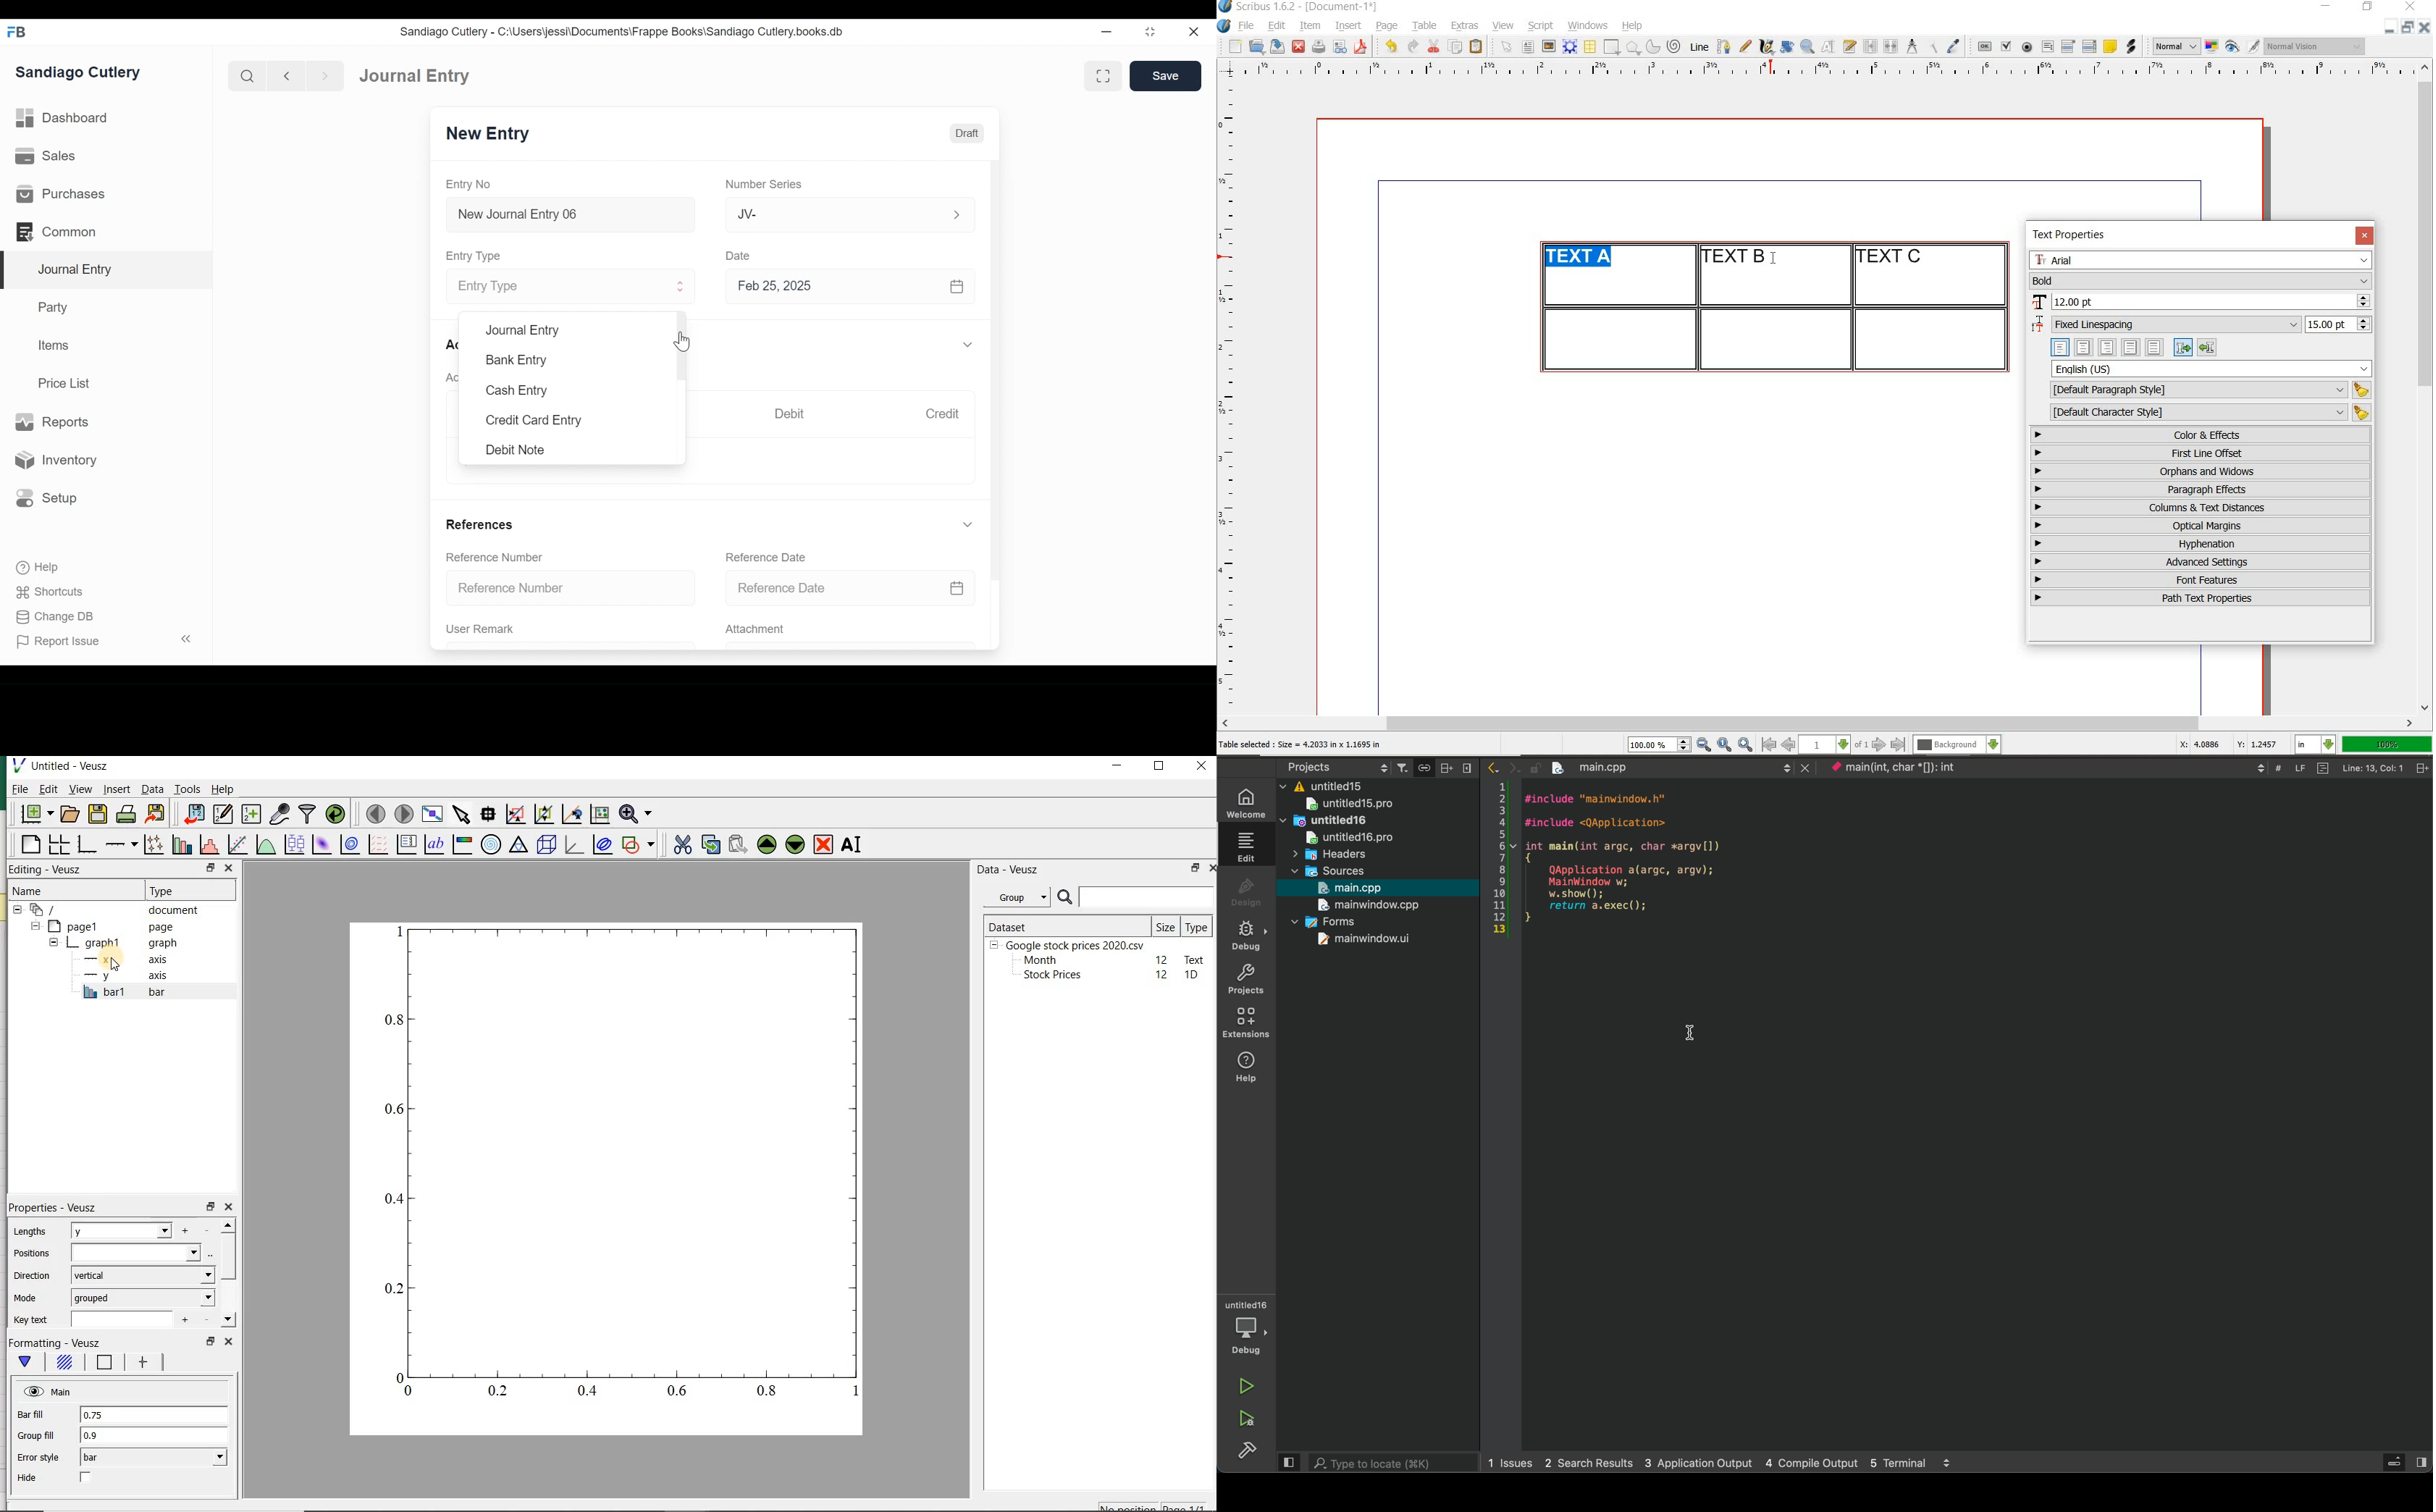 The image size is (2436, 1512). Describe the element at coordinates (2364, 235) in the screenshot. I see `close` at that location.